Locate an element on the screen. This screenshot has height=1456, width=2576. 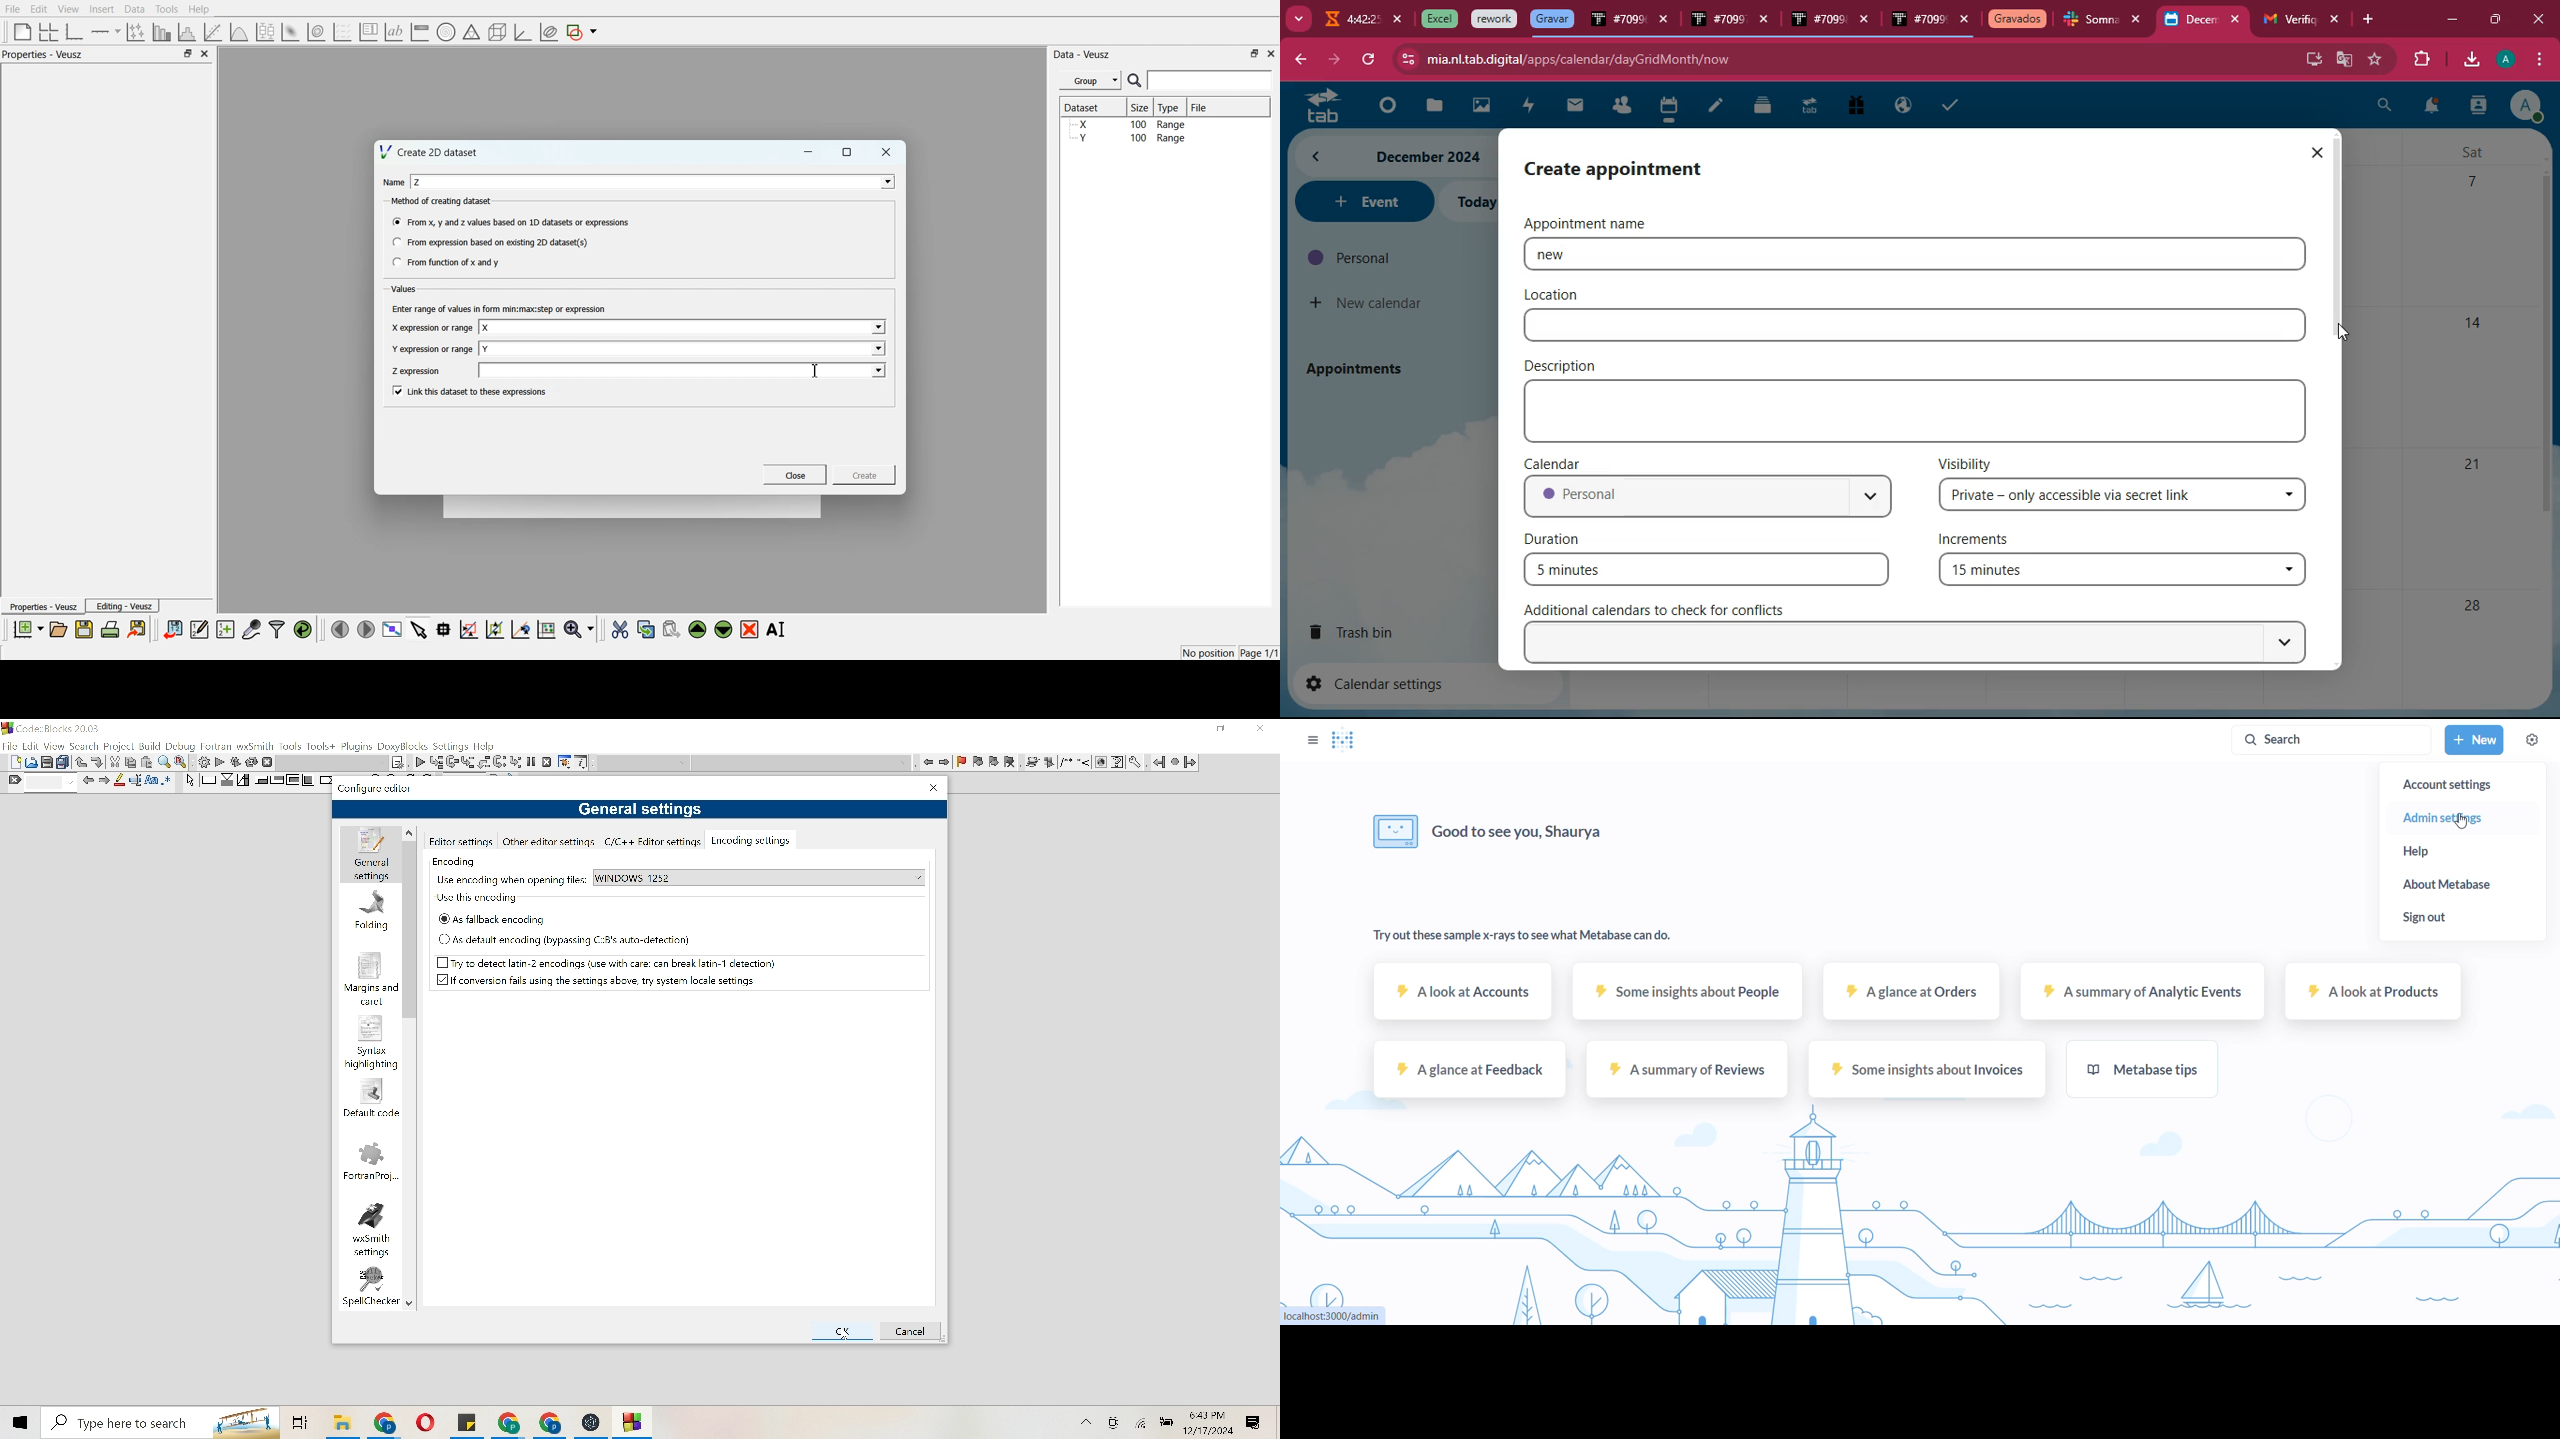
type is located at coordinates (1920, 411).